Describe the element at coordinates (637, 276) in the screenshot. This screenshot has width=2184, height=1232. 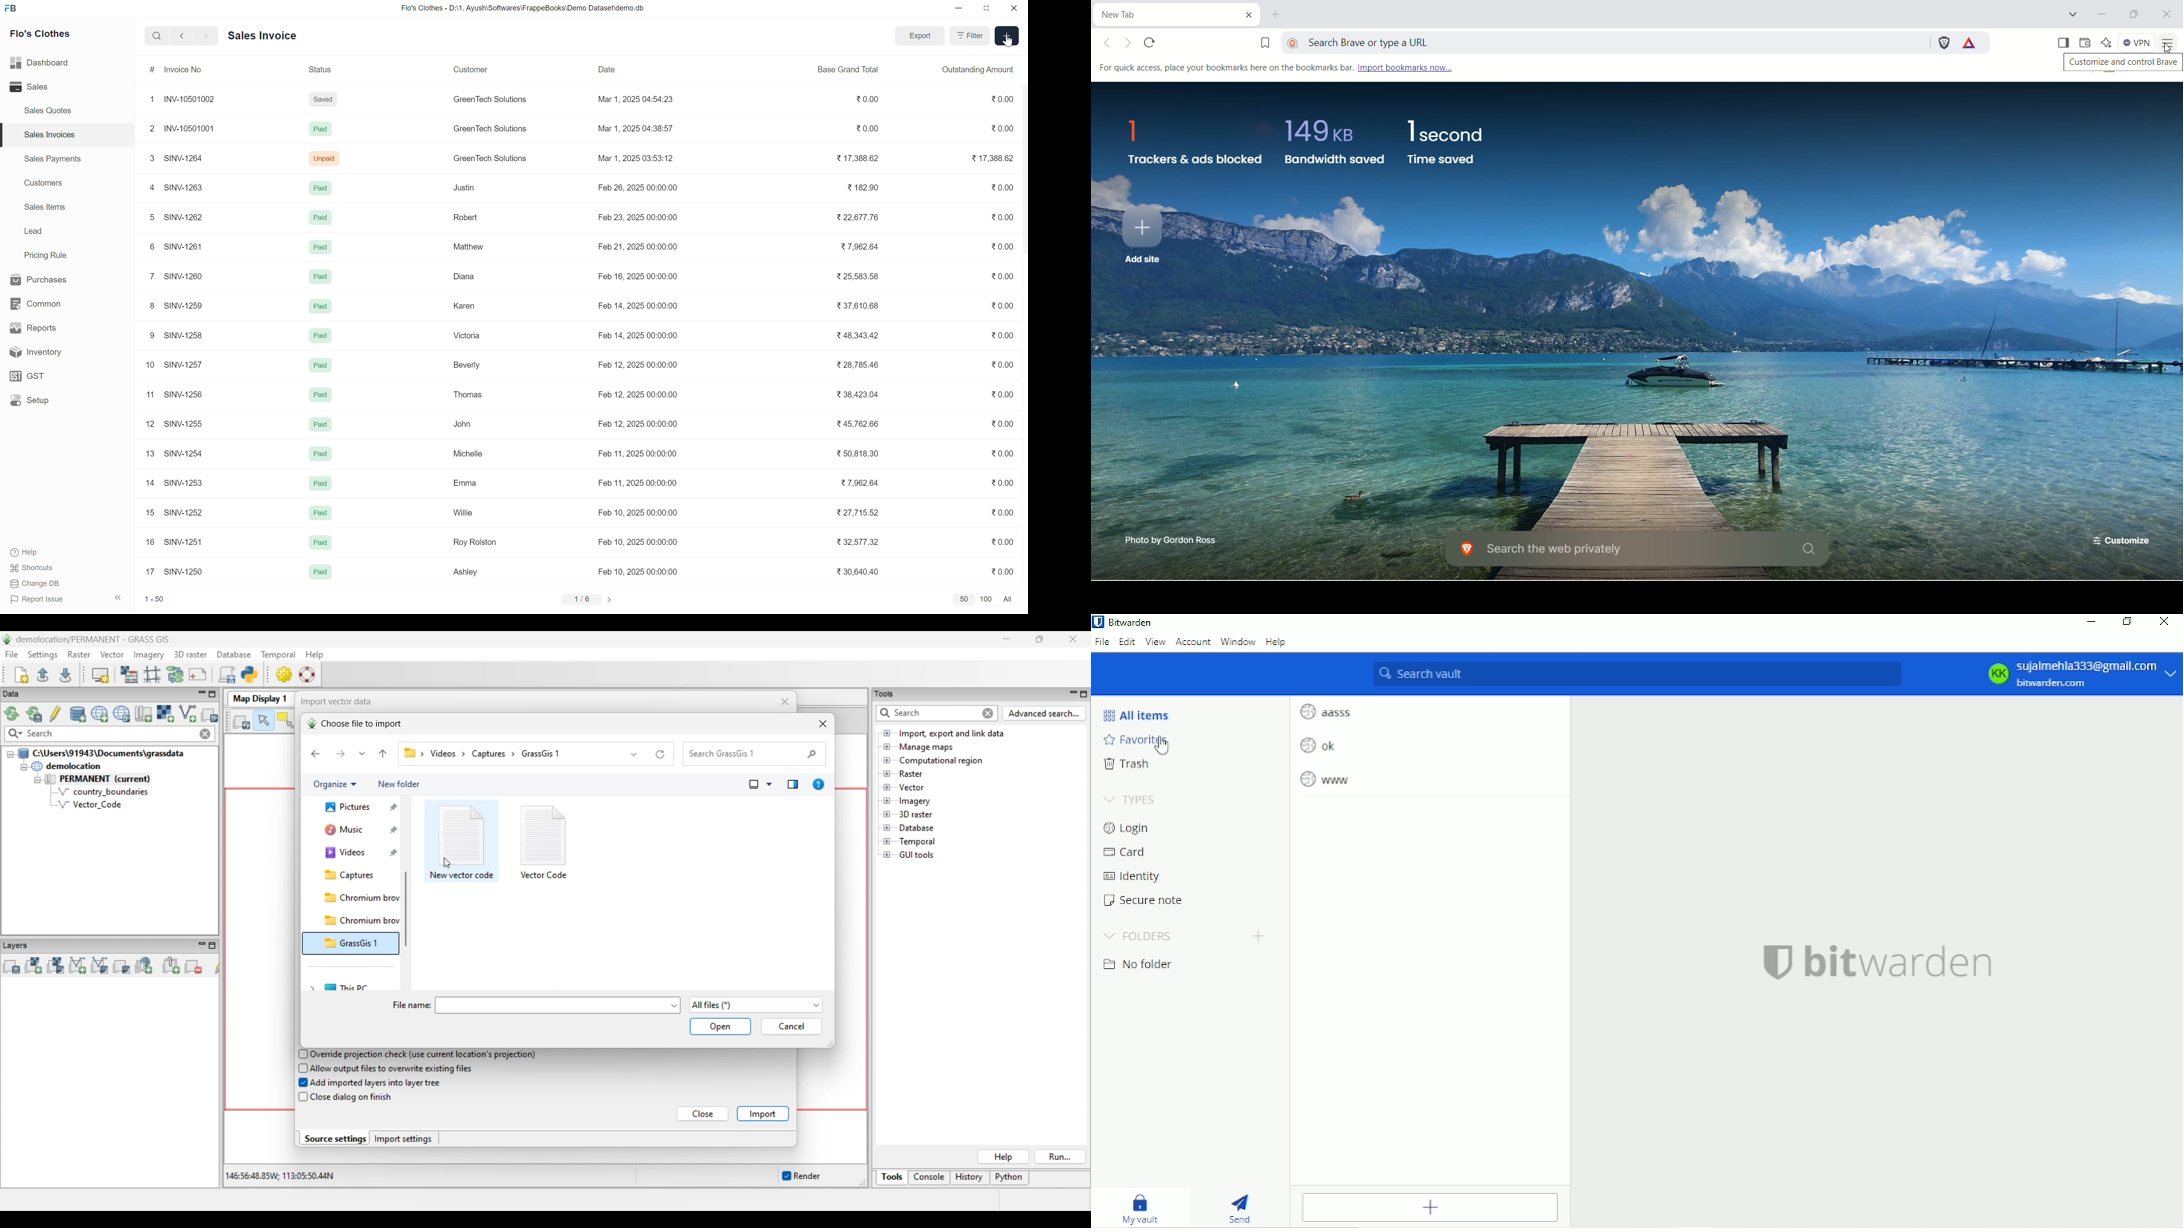
I see `Feb 16, 2025 00:00:00` at that location.